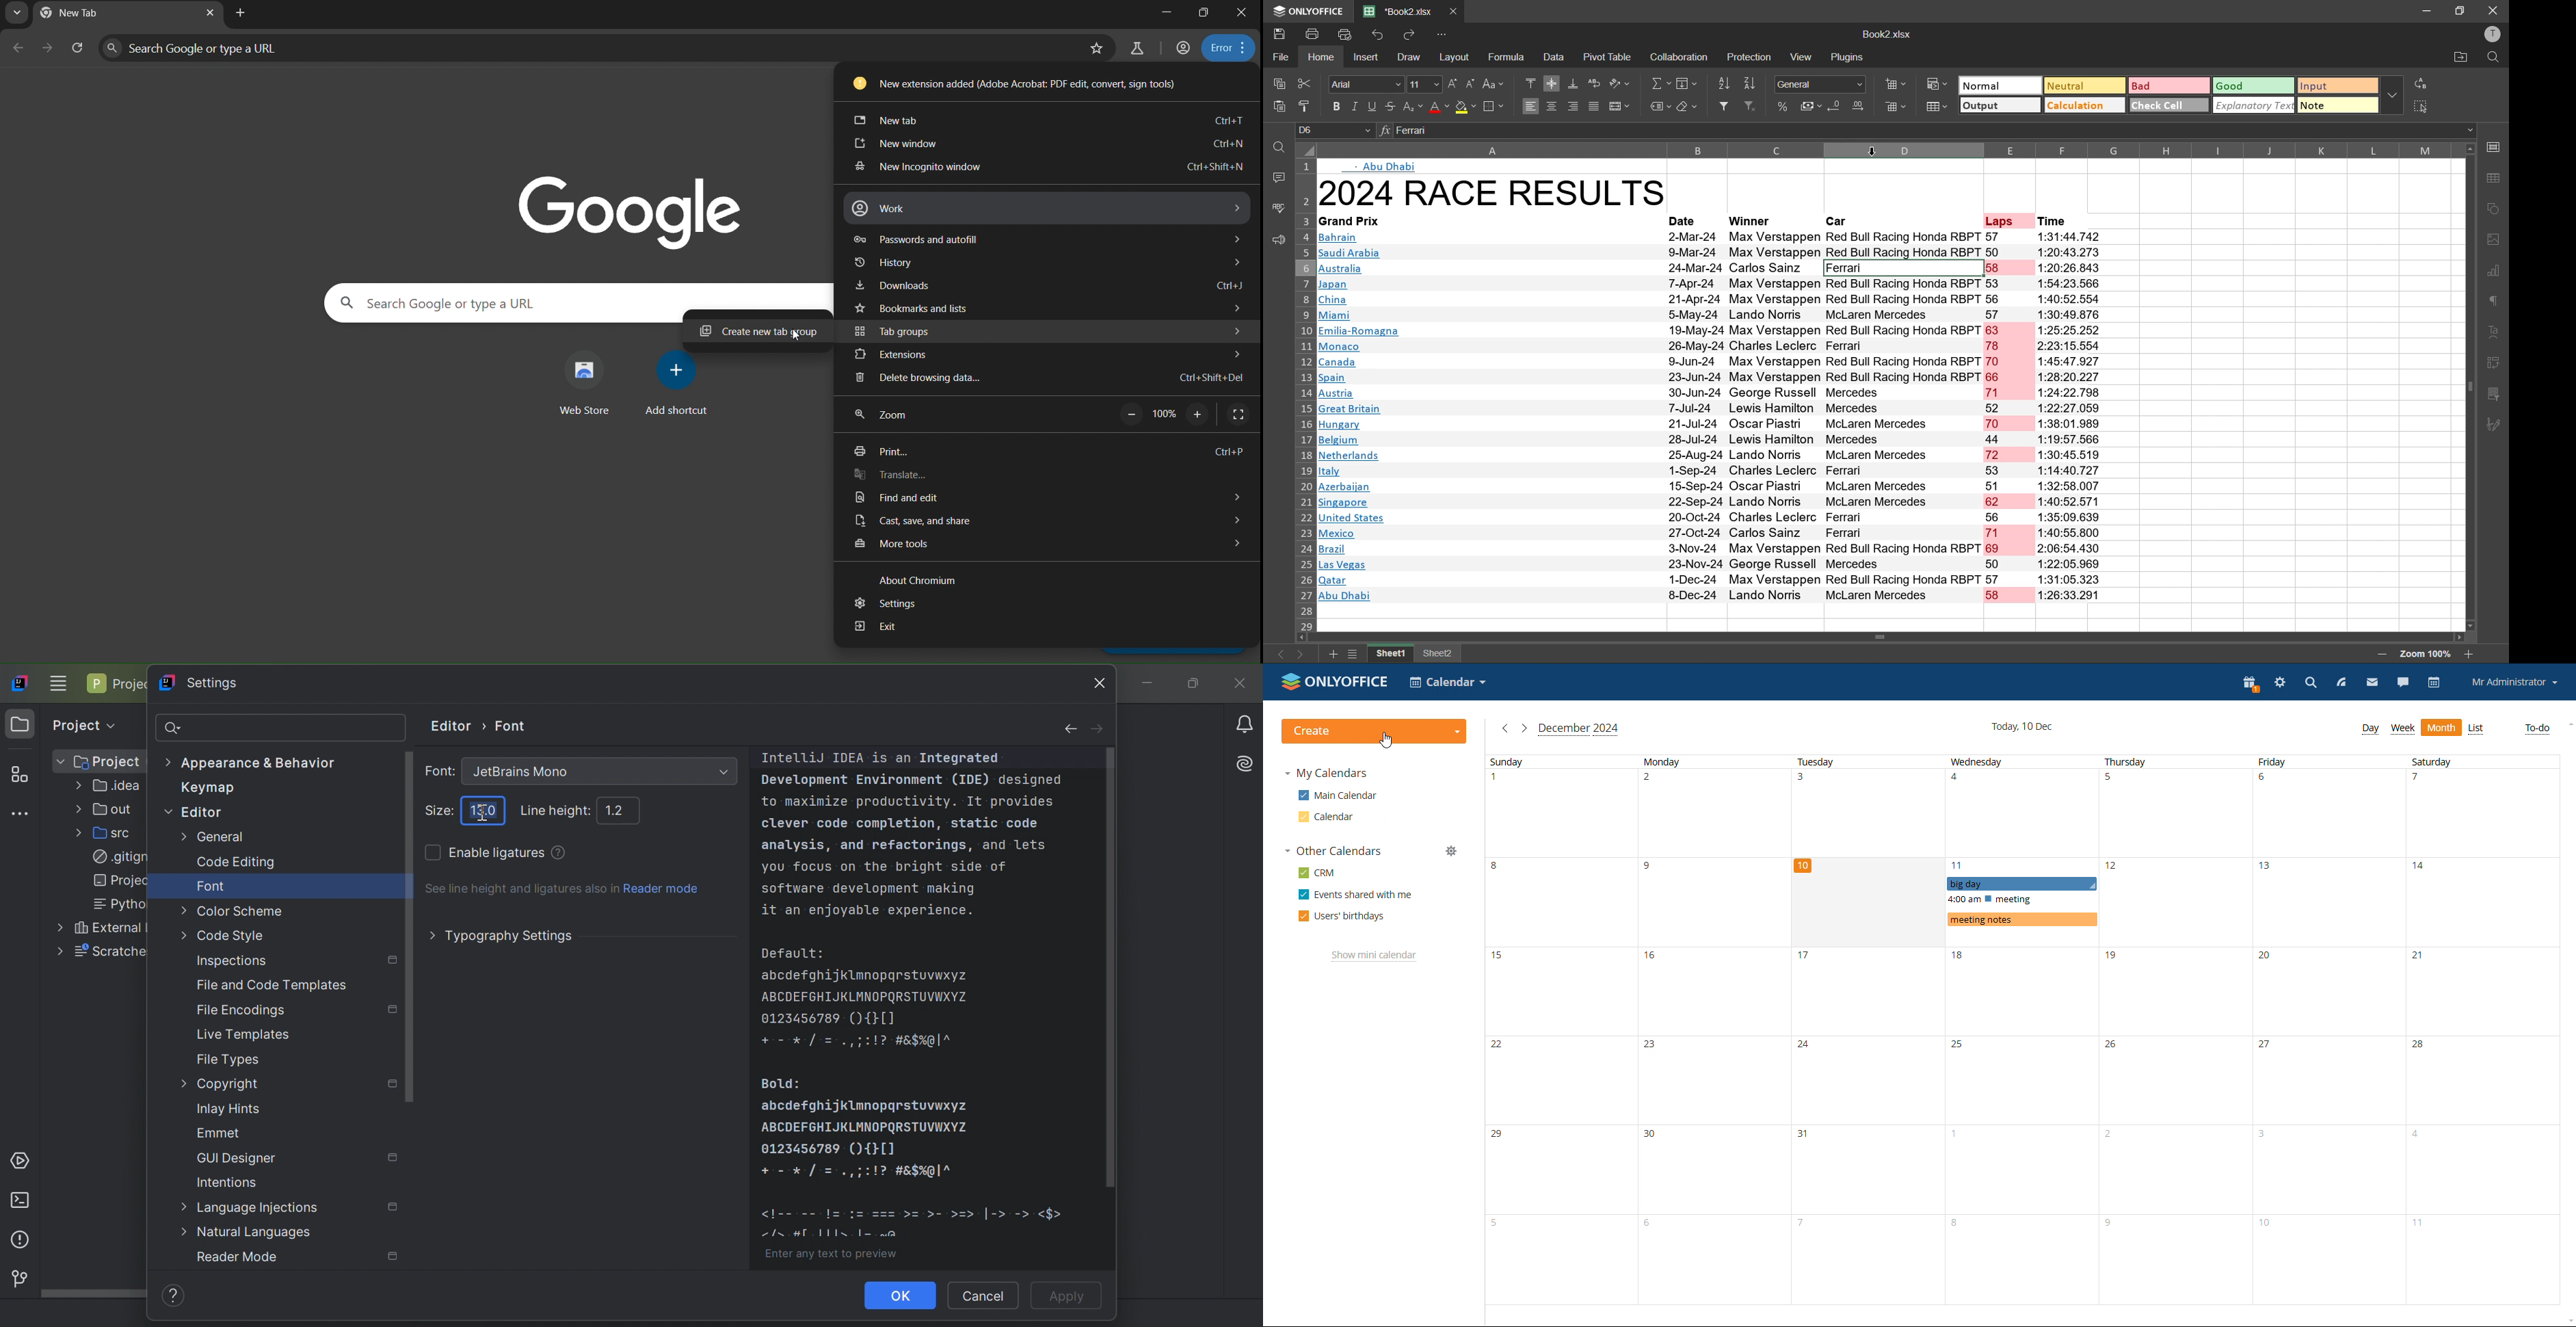  Describe the element at coordinates (219, 1133) in the screenshot. I see `Emmet` at that location.